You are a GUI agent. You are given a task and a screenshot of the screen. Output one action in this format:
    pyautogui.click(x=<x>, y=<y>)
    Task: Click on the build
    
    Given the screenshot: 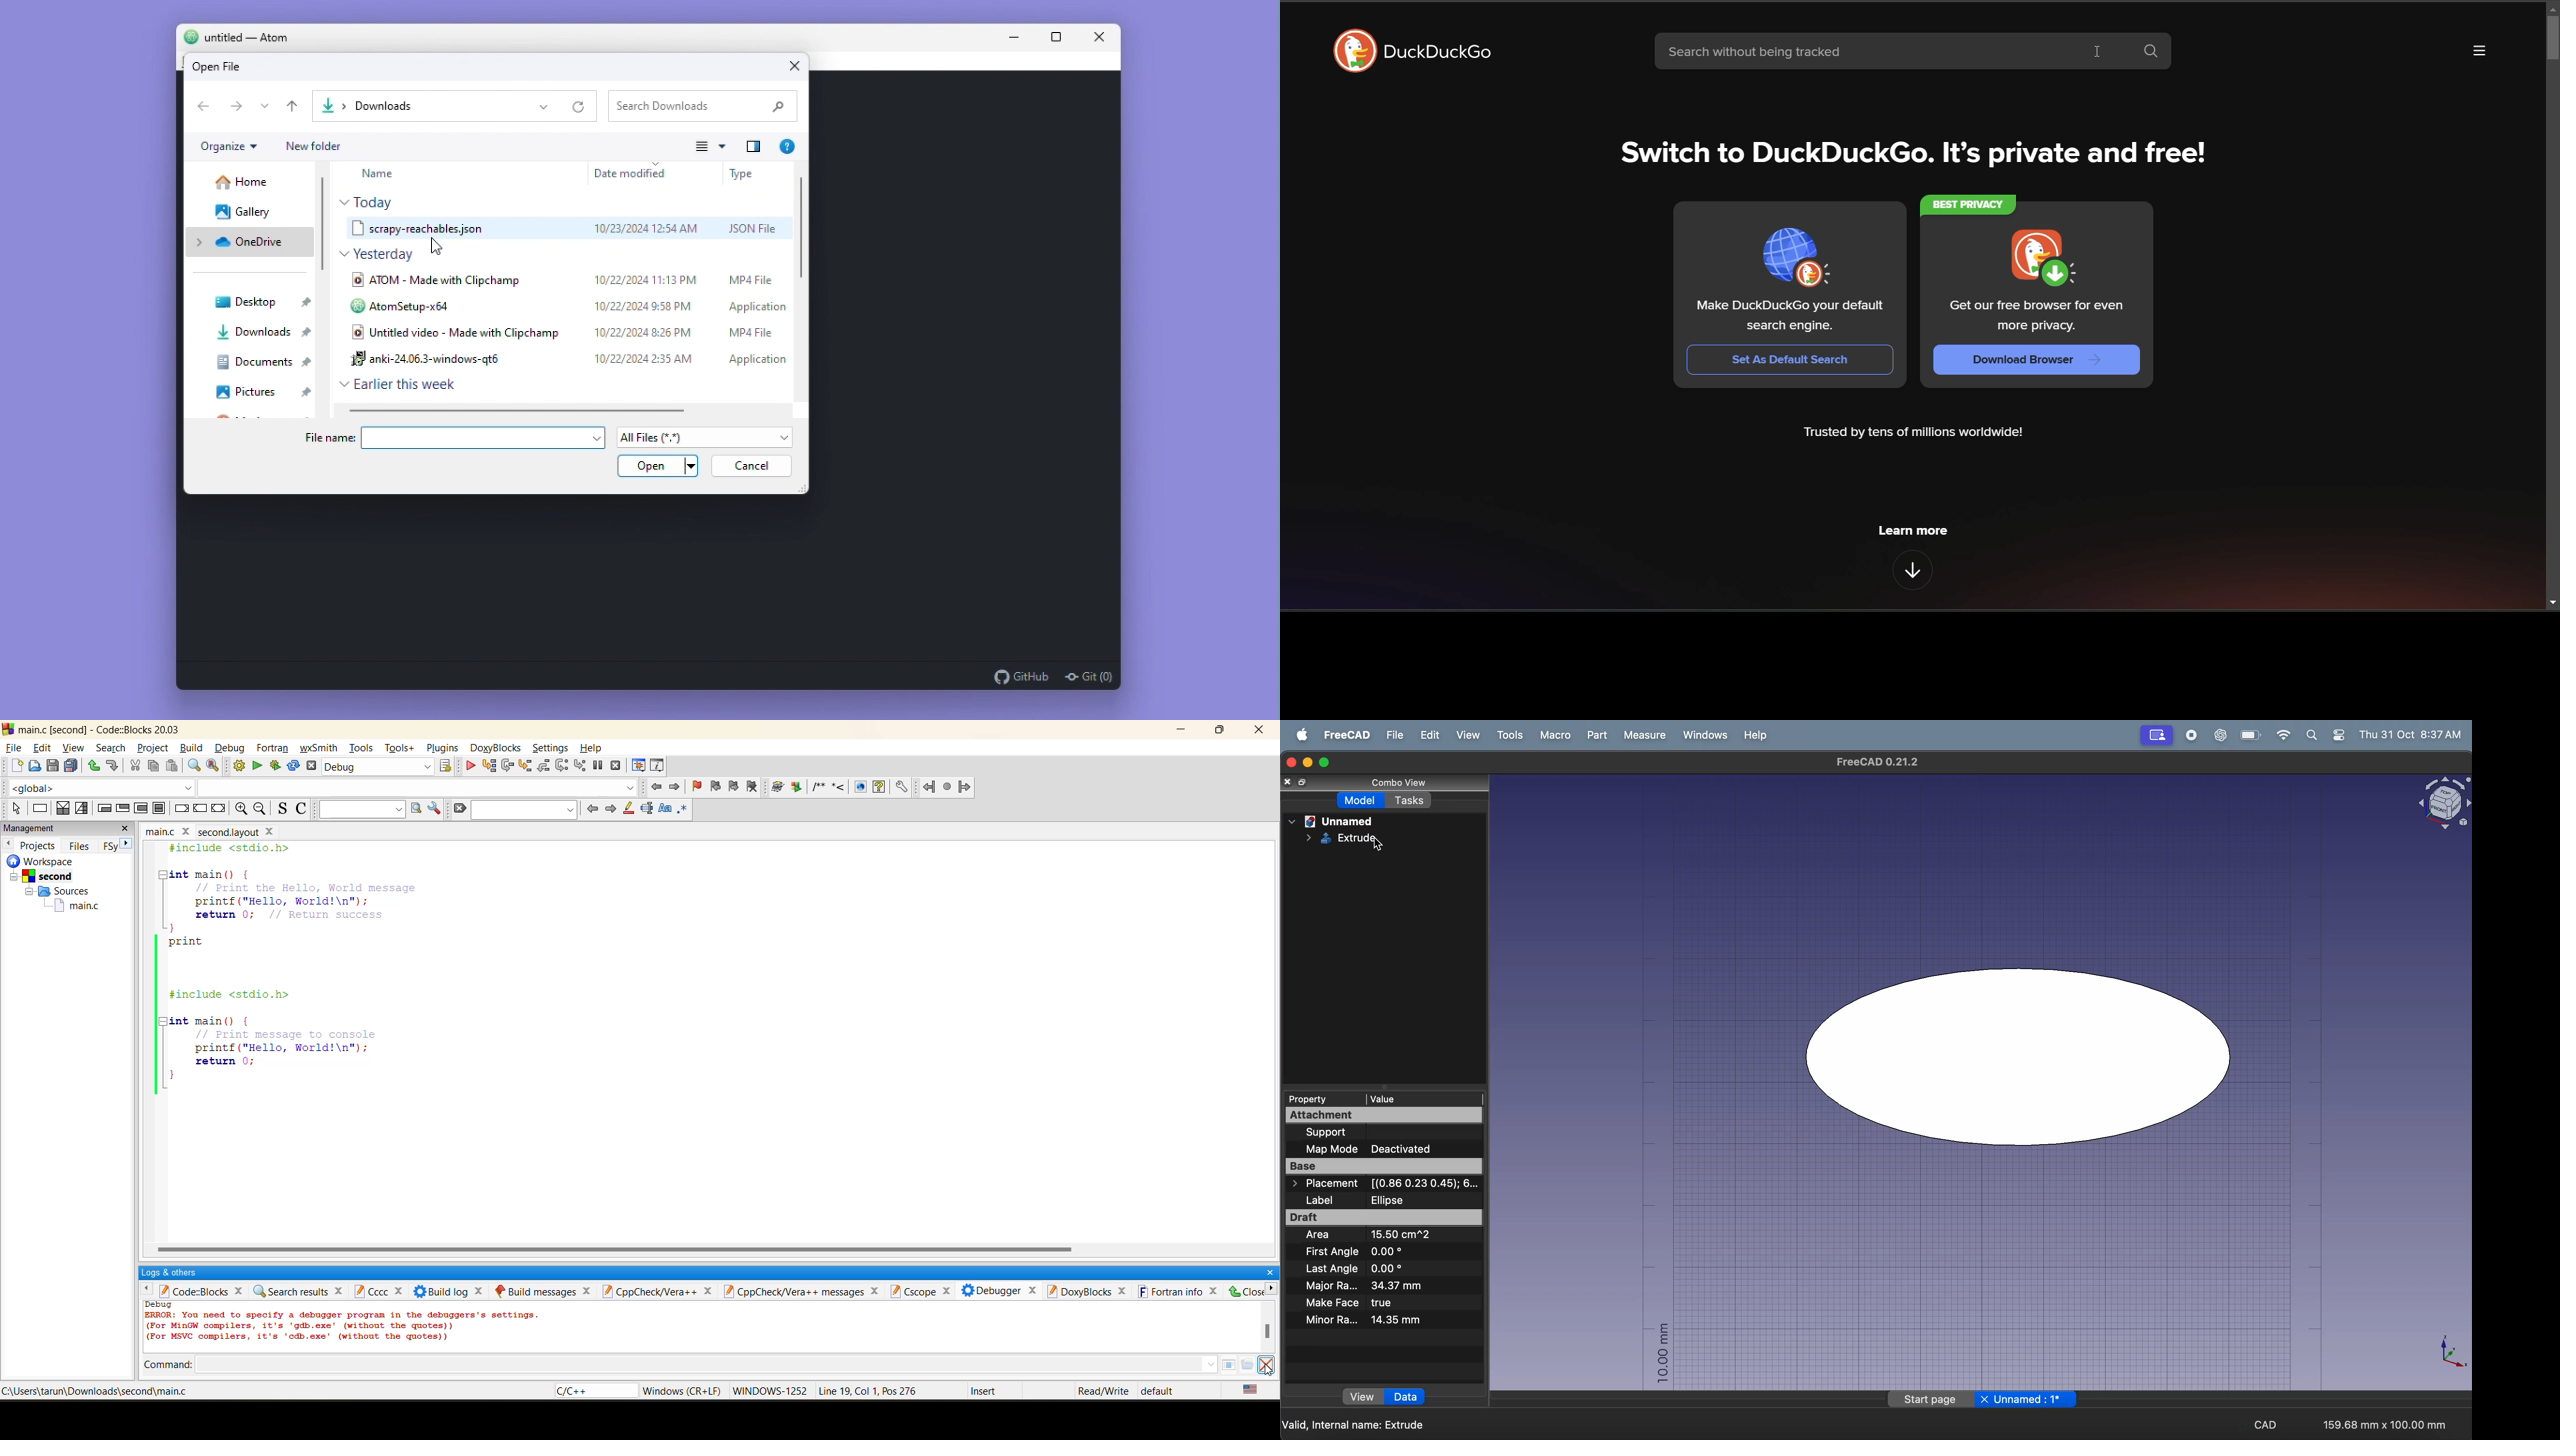 What is the action you would take?
    pyautogui.click(x=194, y=748)
    